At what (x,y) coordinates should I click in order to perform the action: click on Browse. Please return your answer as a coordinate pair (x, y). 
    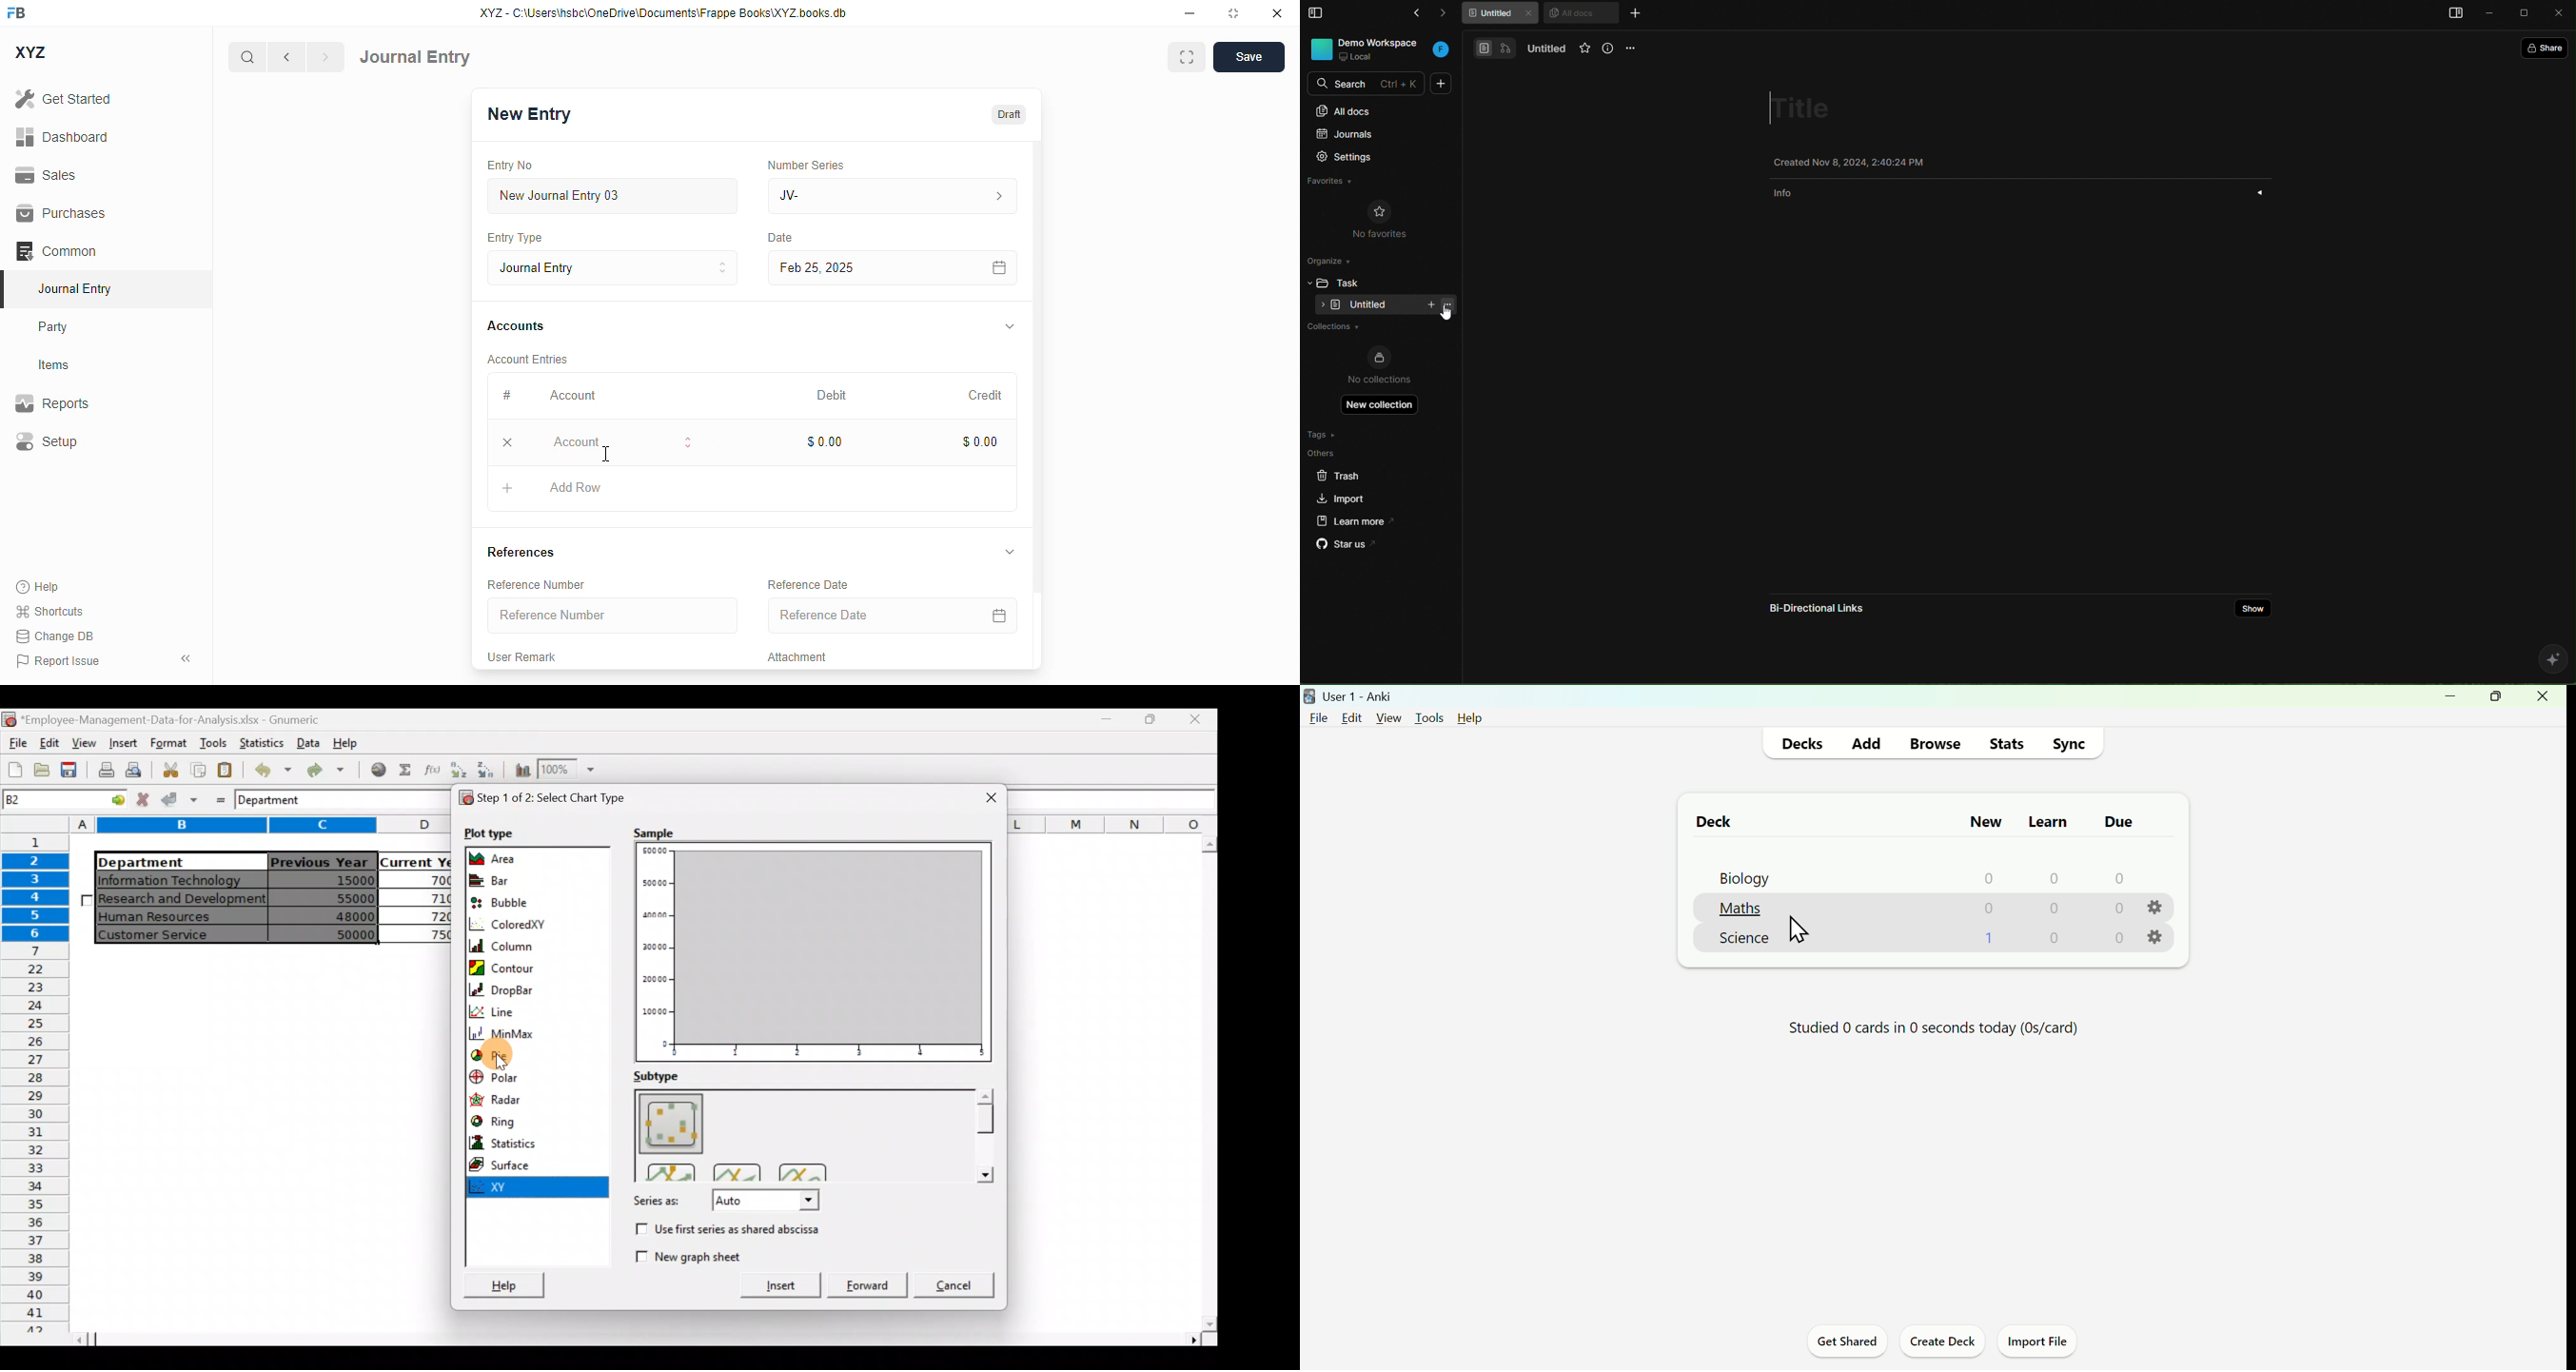
    Looking at the image, I should click on (1932, 745).